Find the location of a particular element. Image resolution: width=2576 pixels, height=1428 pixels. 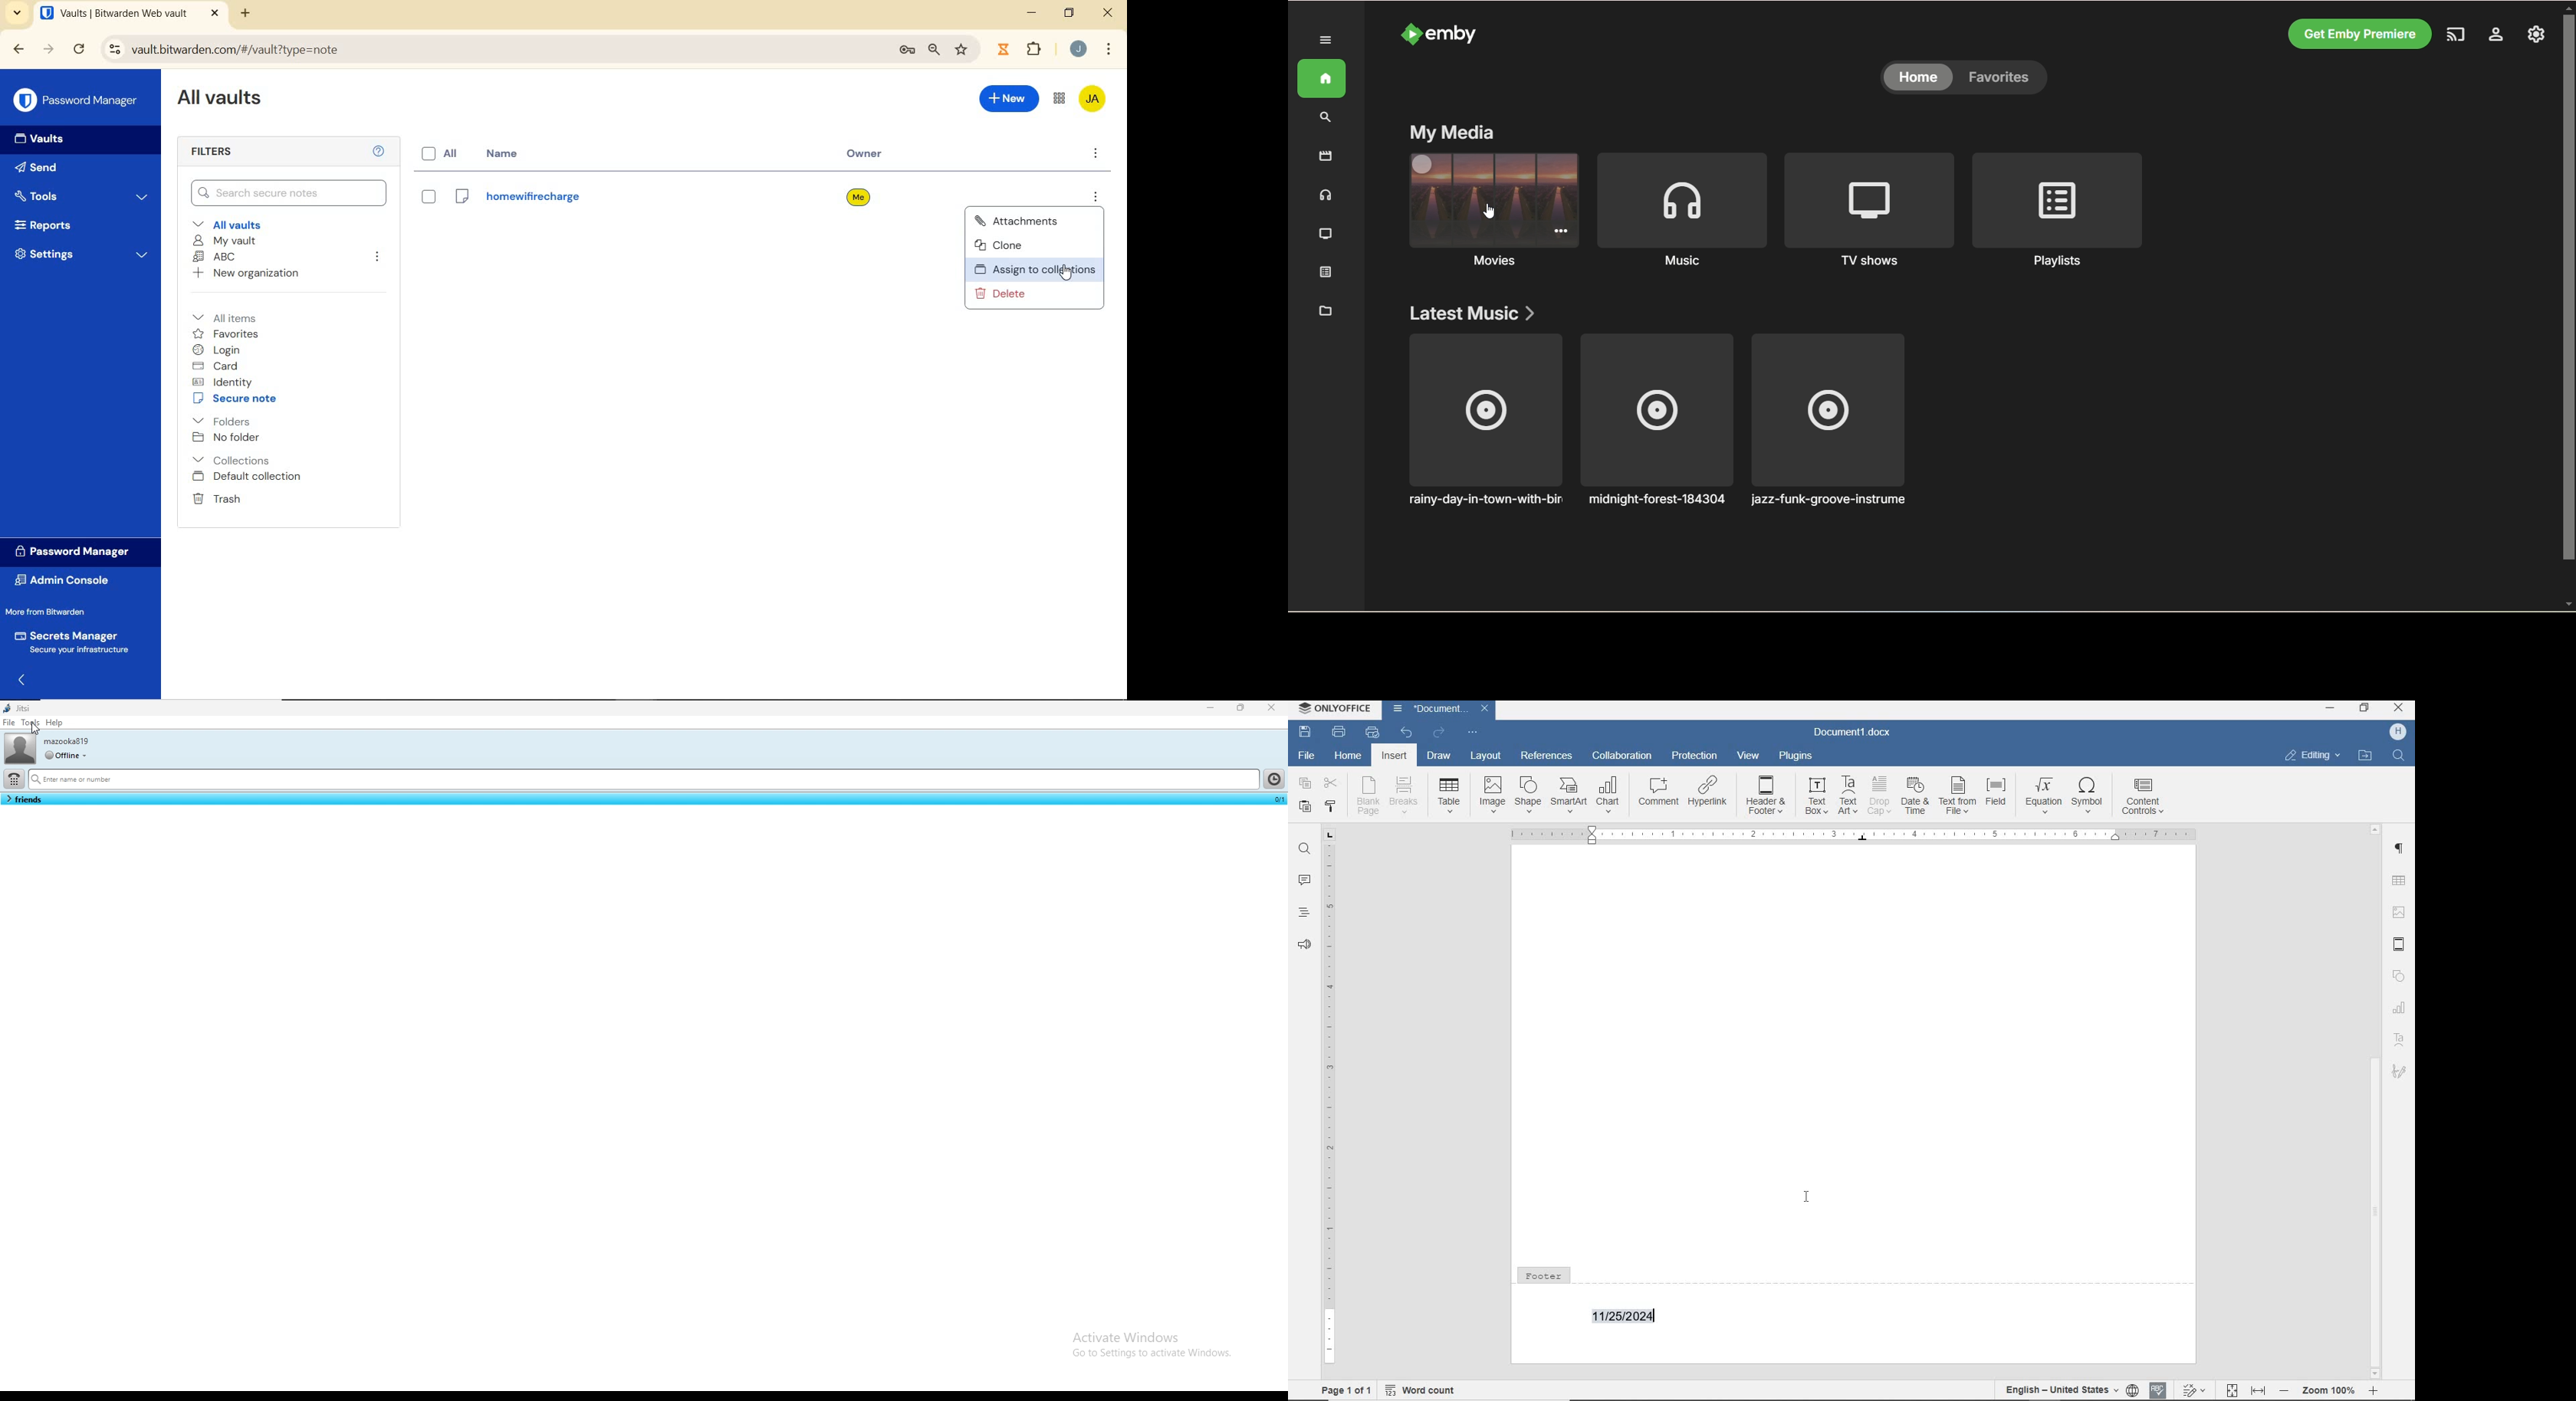

Filters is located at coordinates (227, 152).